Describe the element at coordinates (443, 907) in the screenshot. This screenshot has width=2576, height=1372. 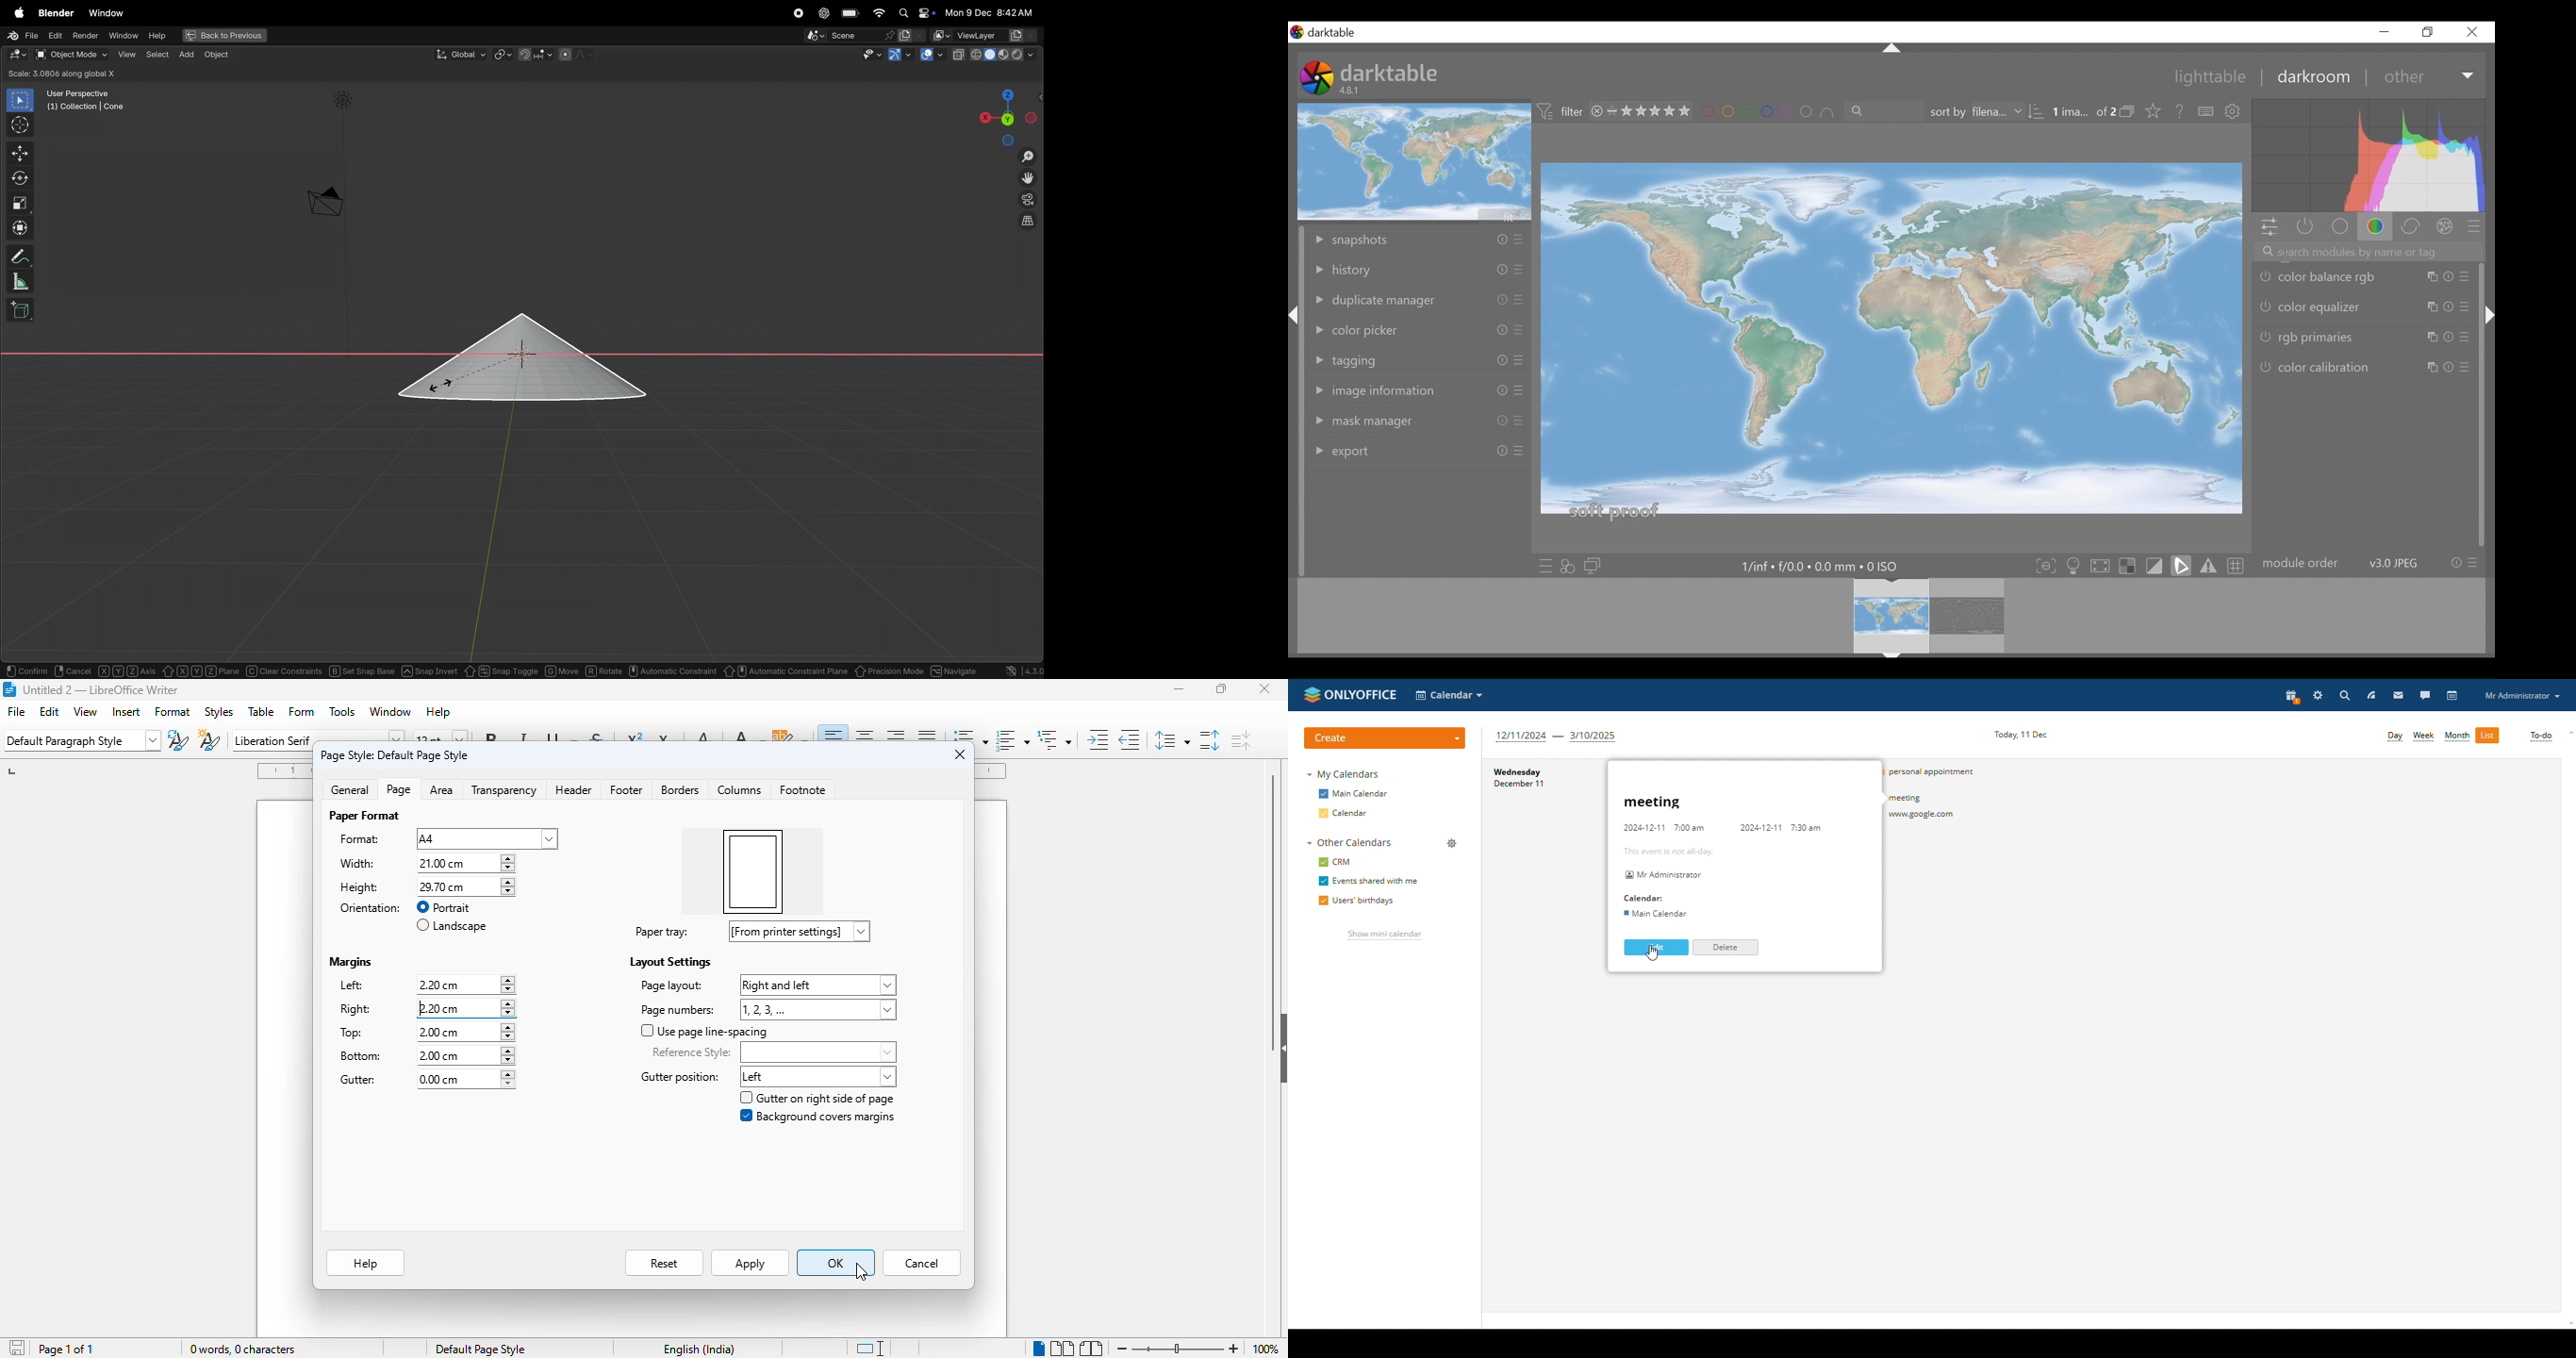
I see `portrait` at that location.